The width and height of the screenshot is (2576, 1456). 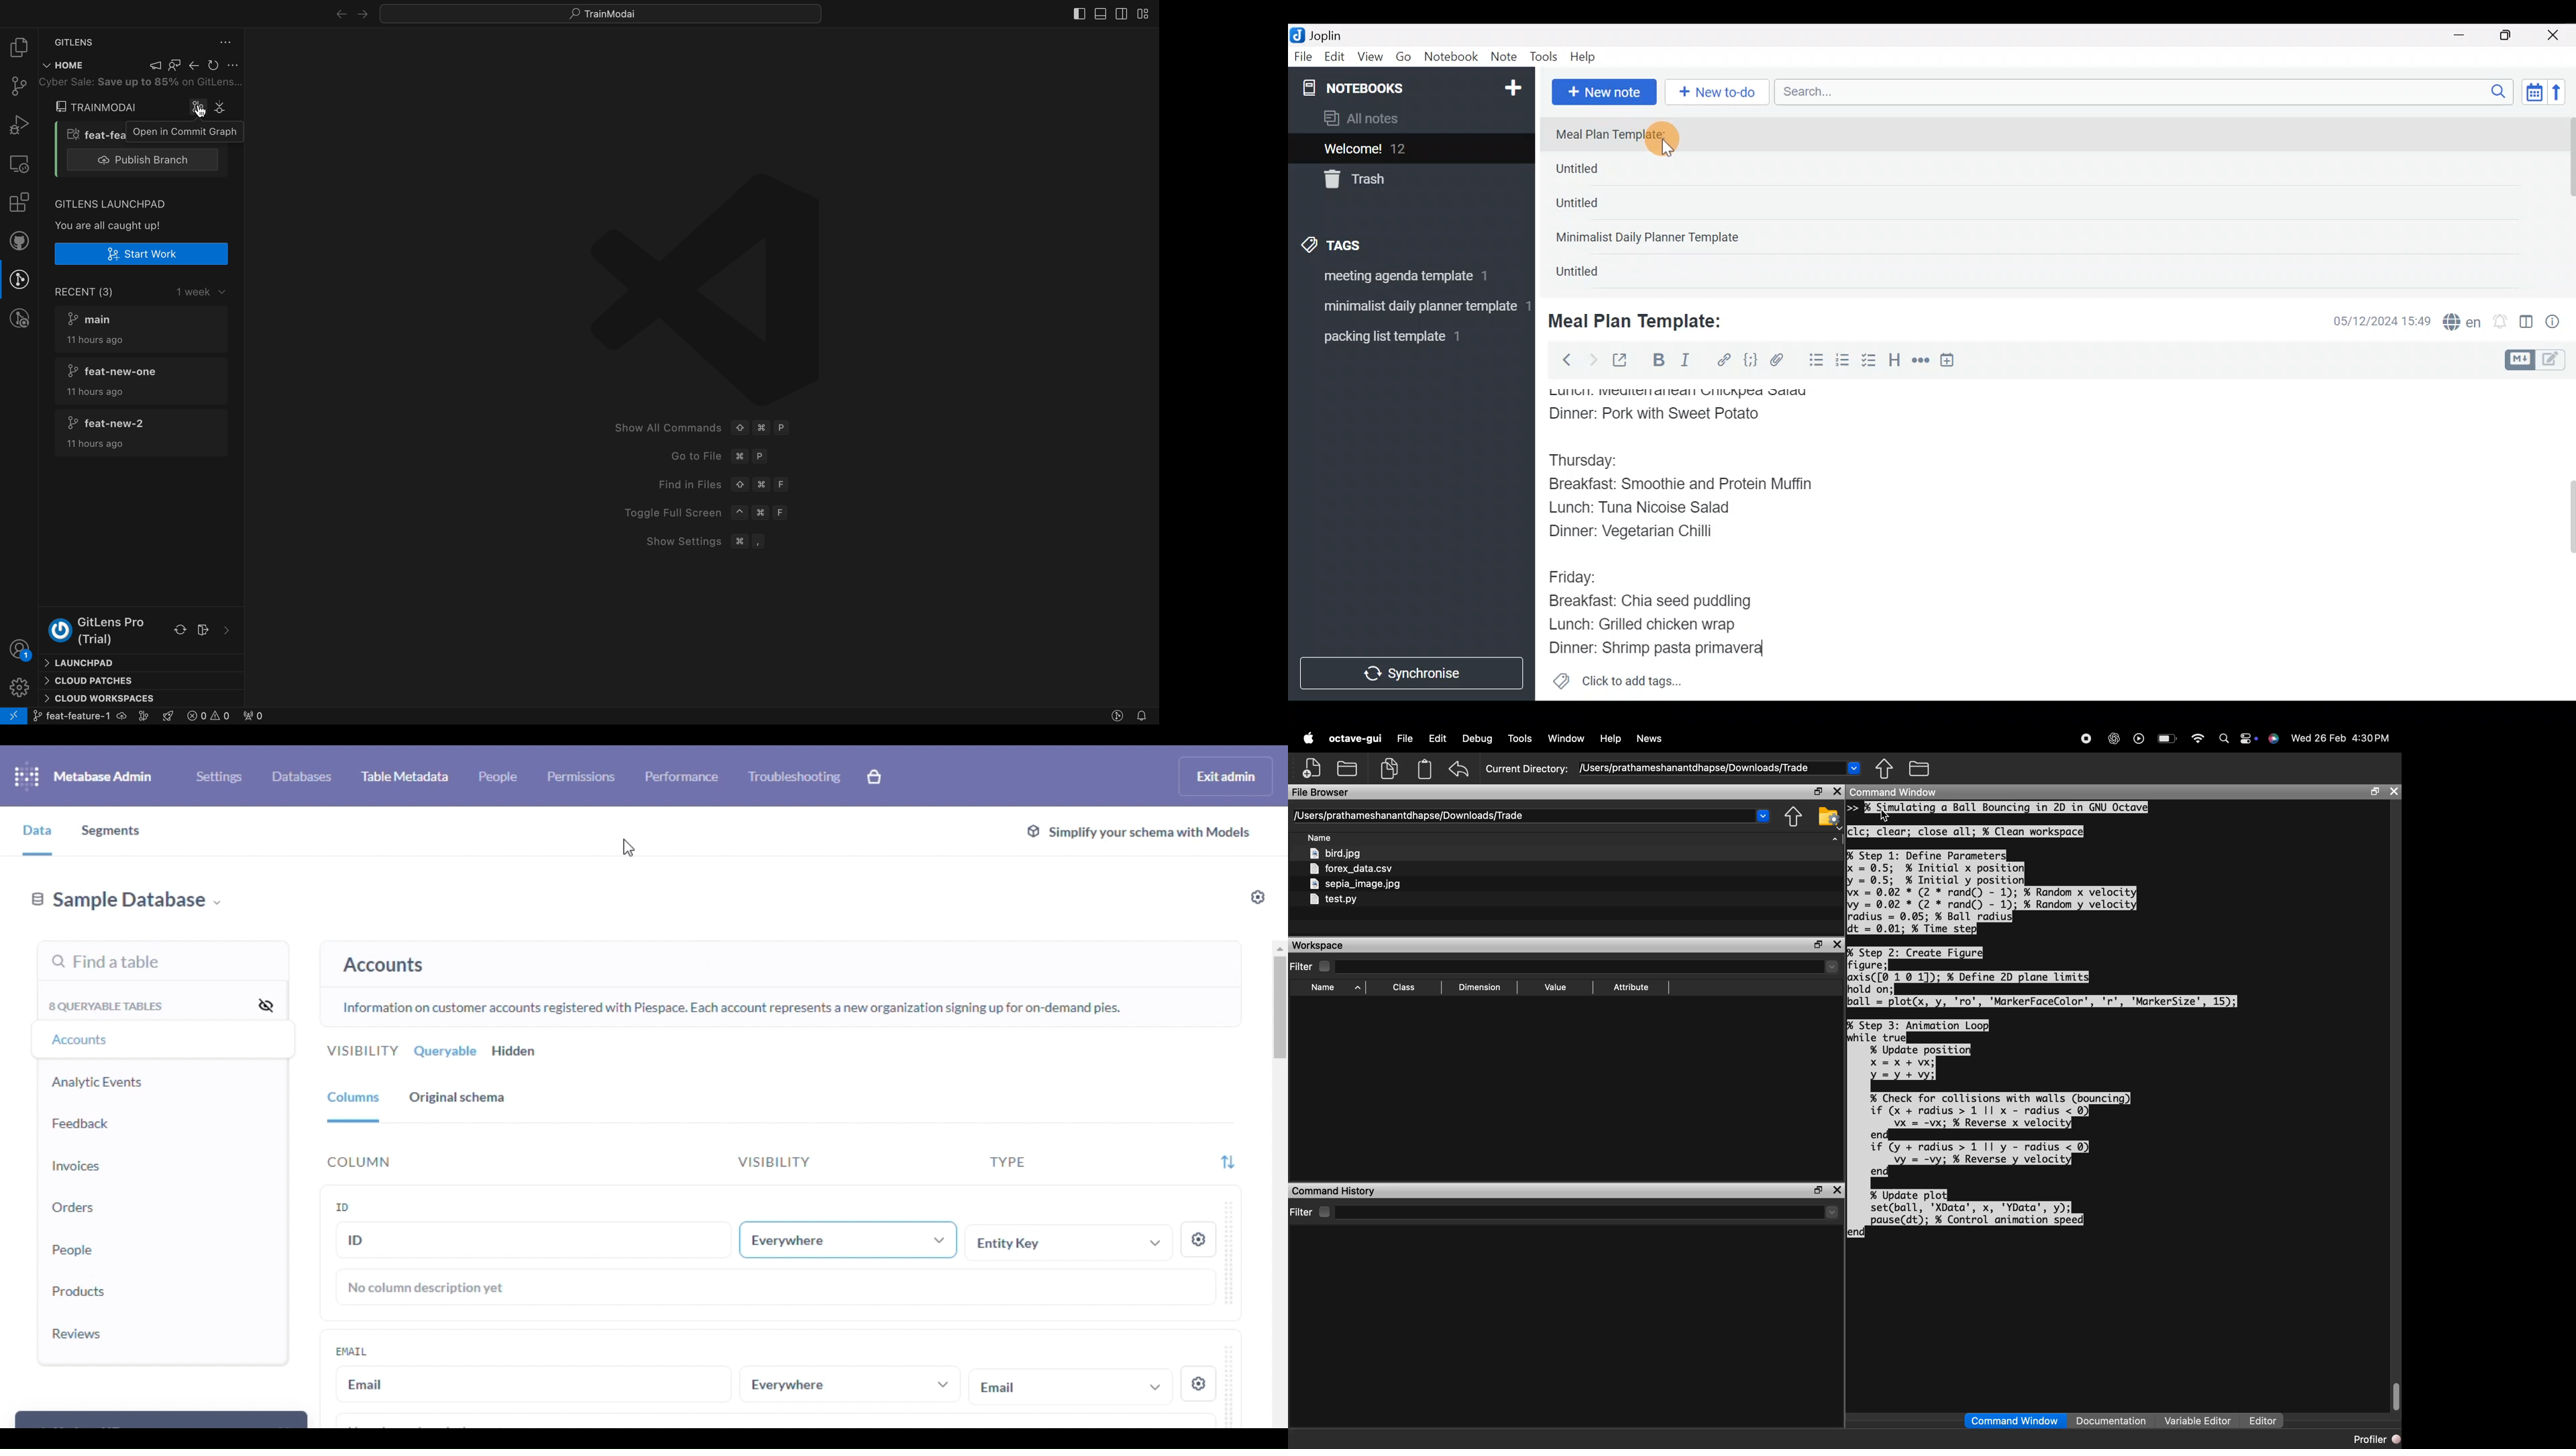 What do you see at coordinates (21, 650) in the screenshot?
I see `profile` at bounding box center [21, 650].